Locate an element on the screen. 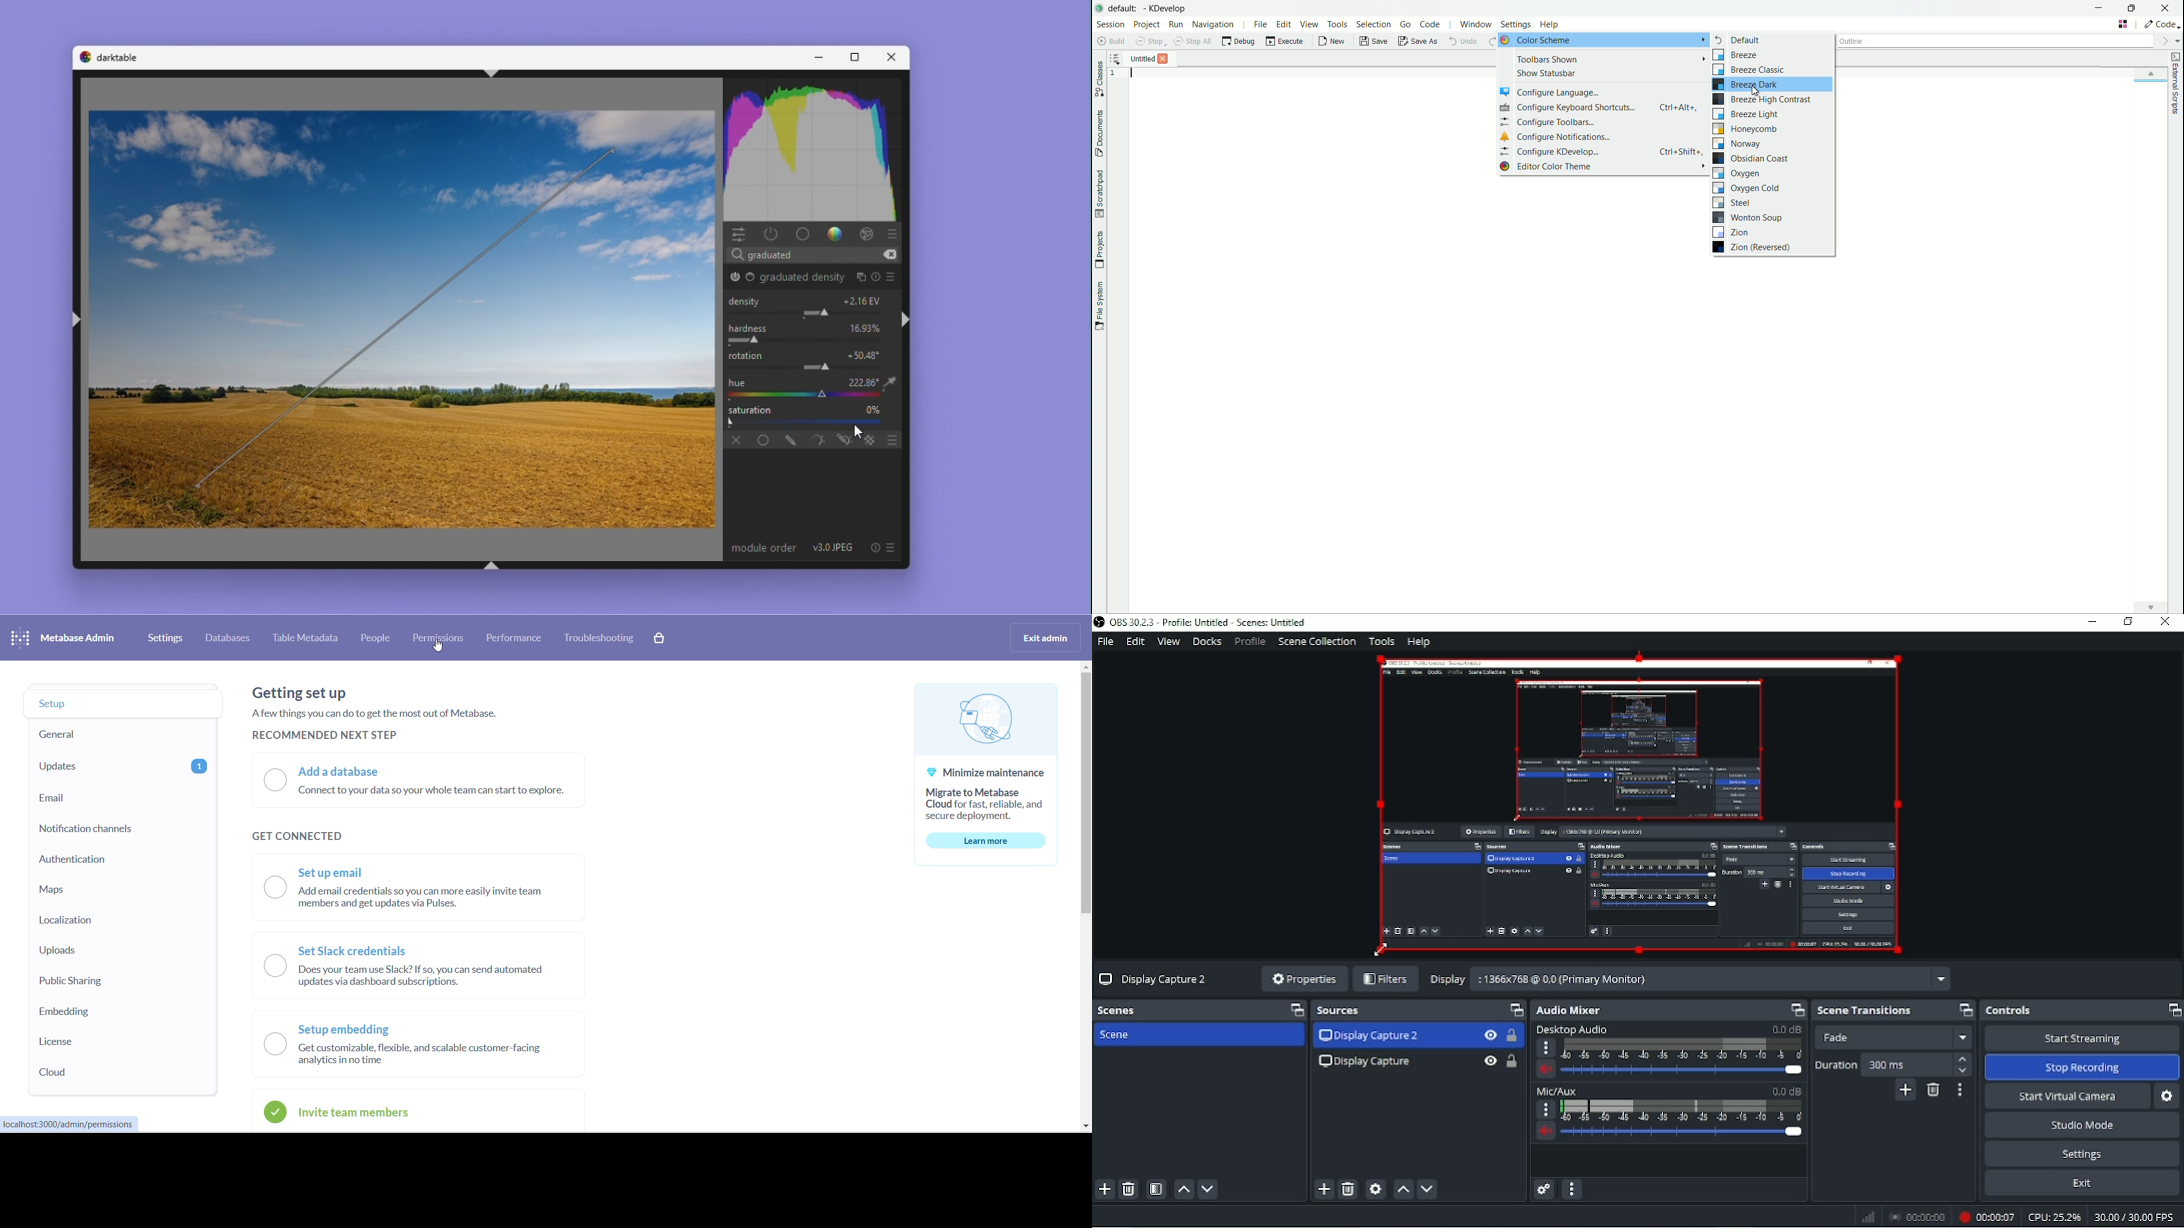 The image size is (2184, 1232). scale is located at coordinates (1682, 1050).